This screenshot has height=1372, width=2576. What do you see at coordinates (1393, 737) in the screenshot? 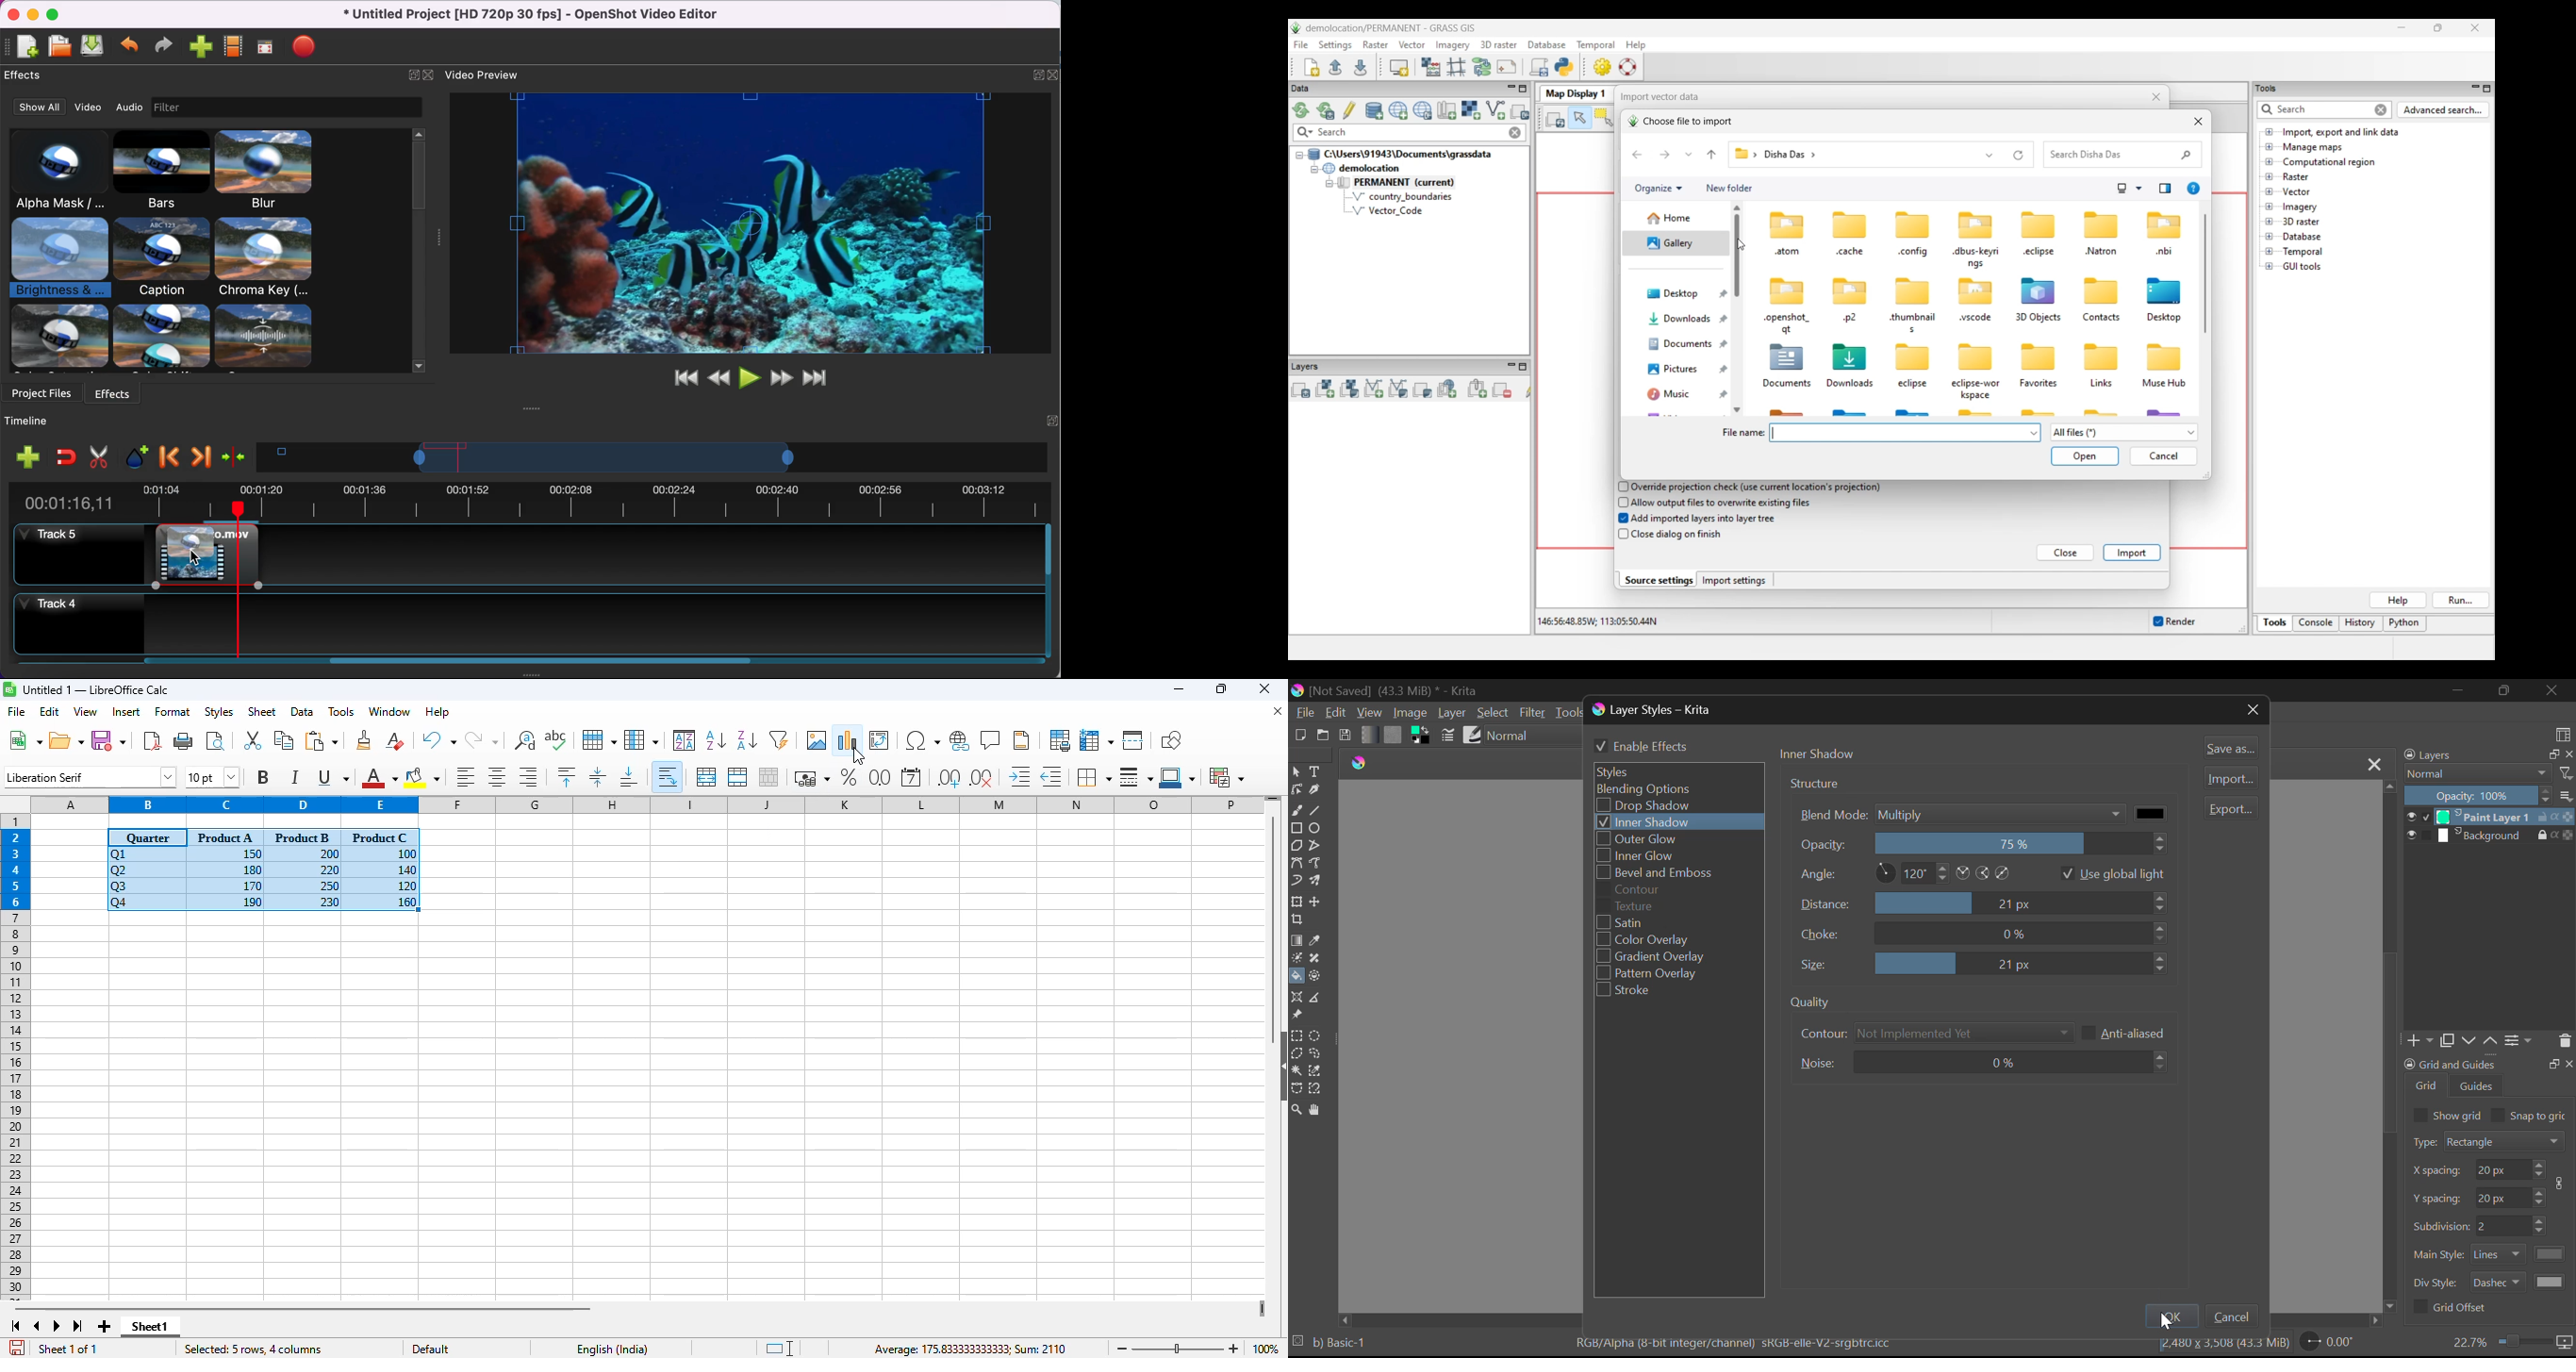
I see `Pattern` at bounding box center [1393, 737].